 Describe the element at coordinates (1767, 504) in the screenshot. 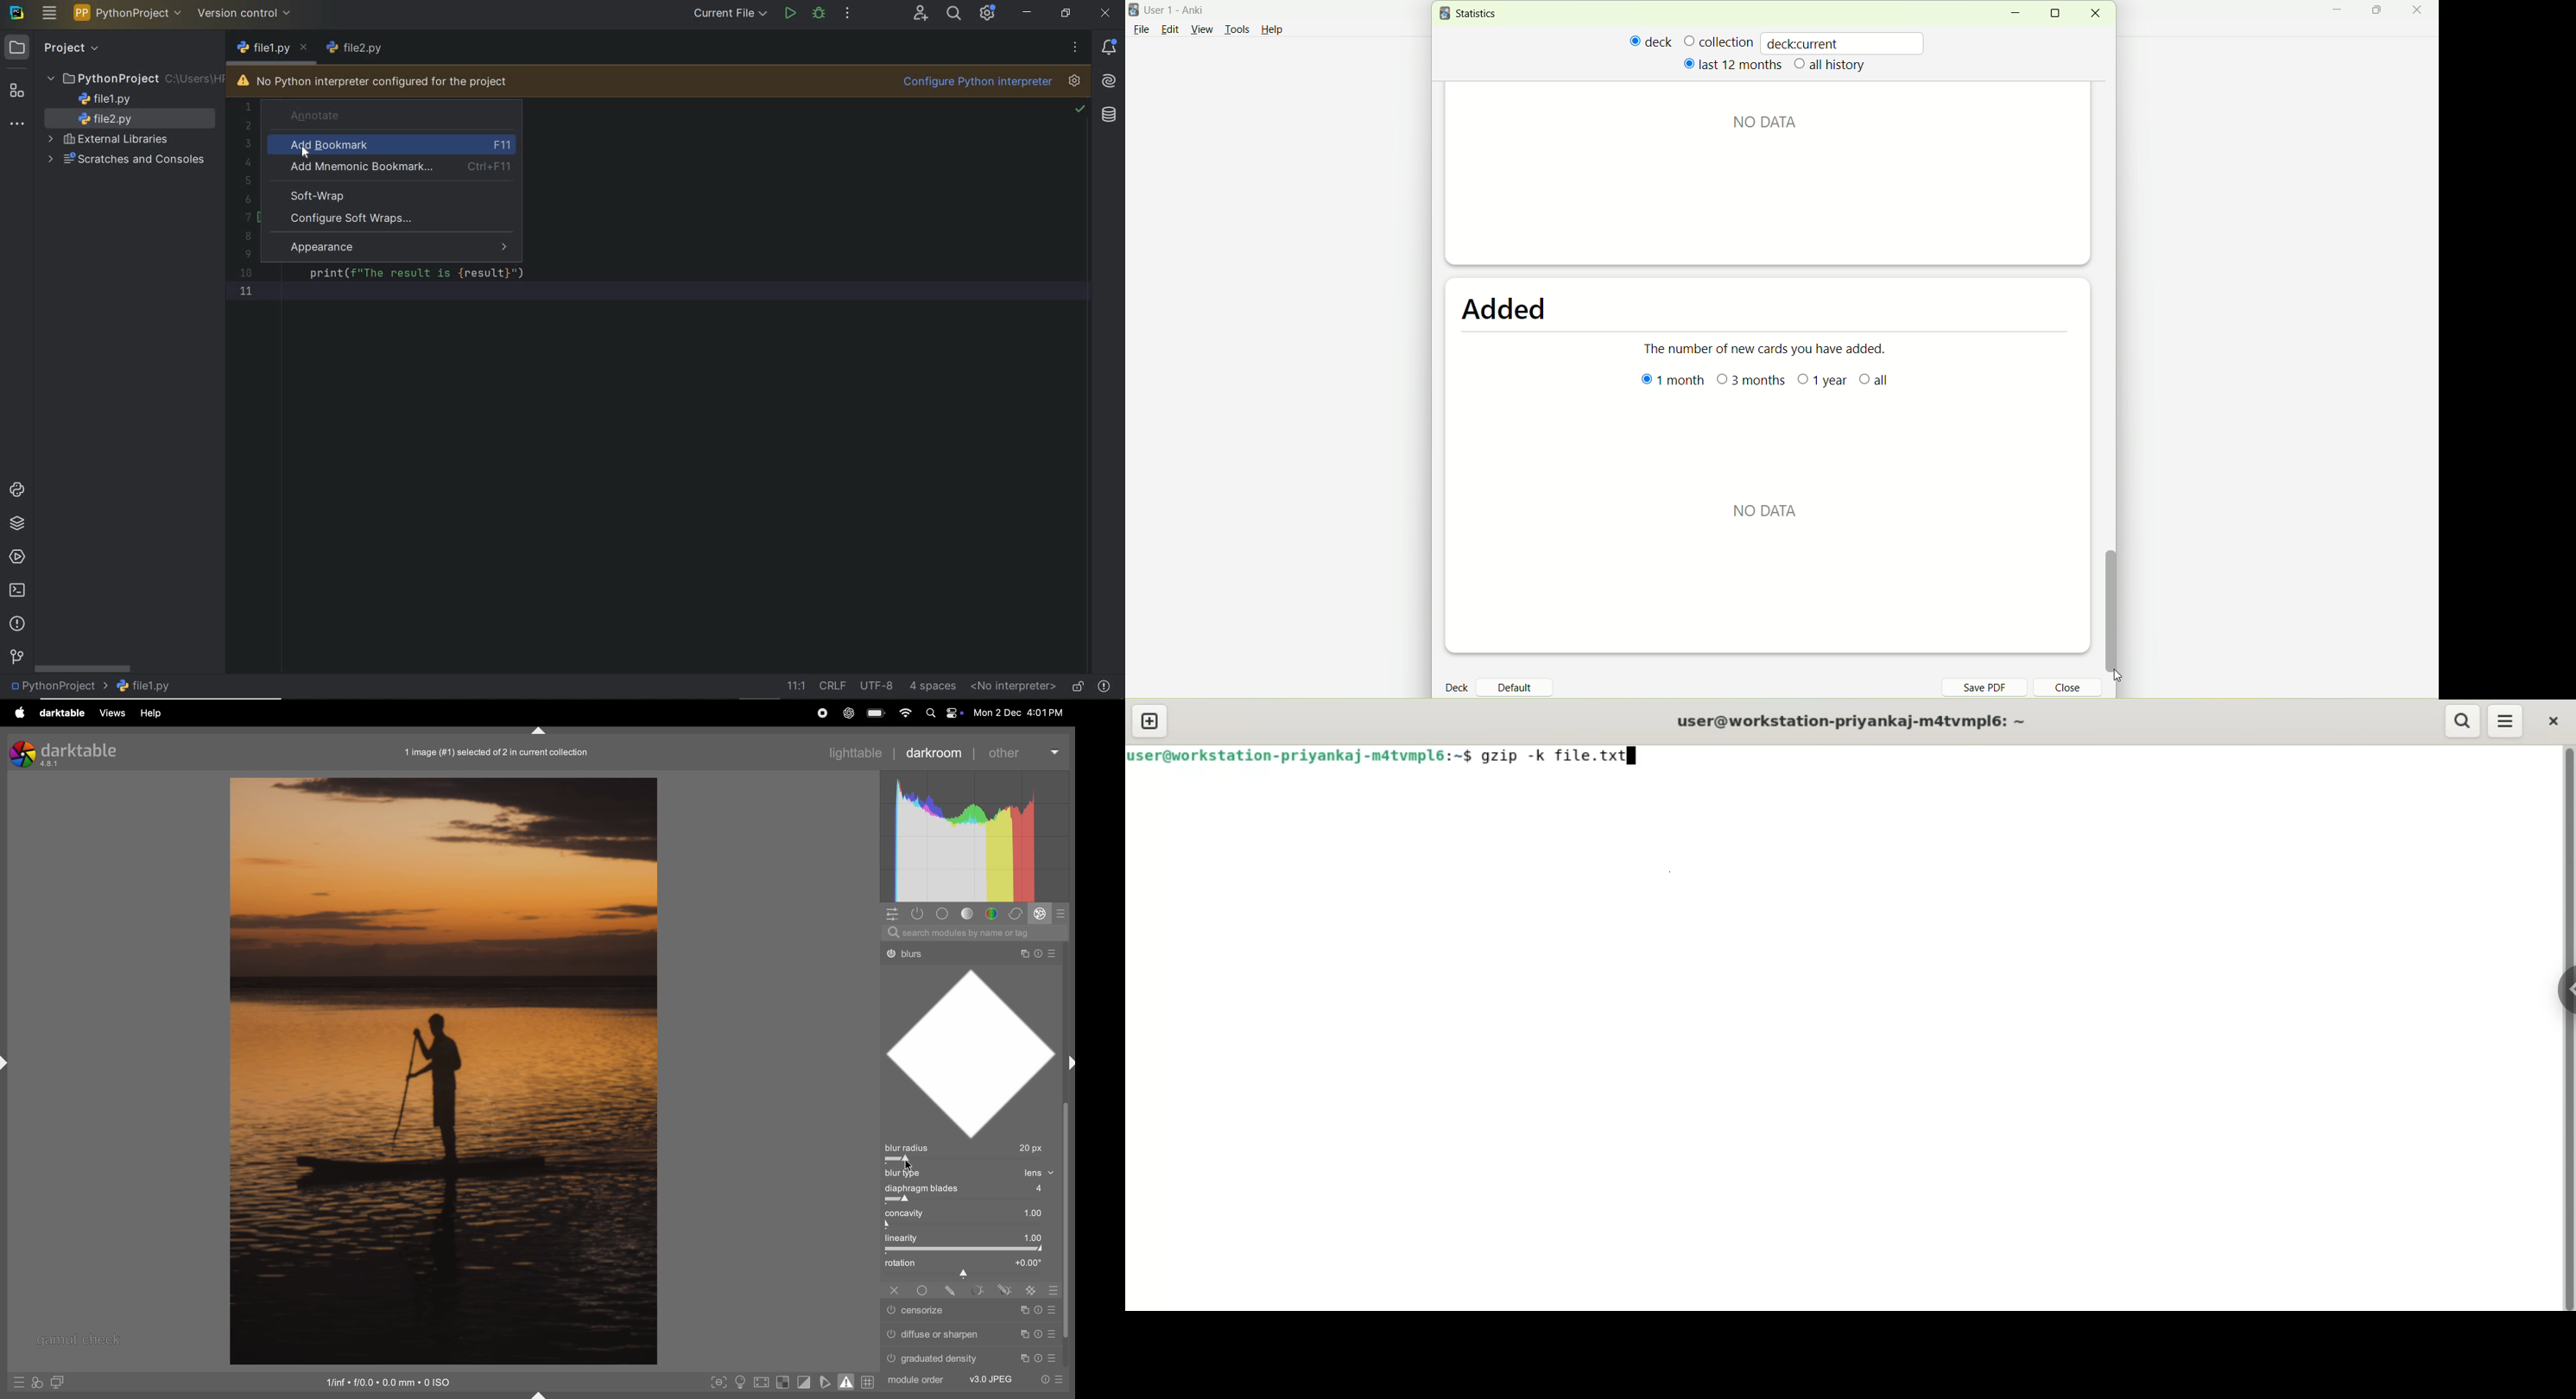

I see `No data` at that location.